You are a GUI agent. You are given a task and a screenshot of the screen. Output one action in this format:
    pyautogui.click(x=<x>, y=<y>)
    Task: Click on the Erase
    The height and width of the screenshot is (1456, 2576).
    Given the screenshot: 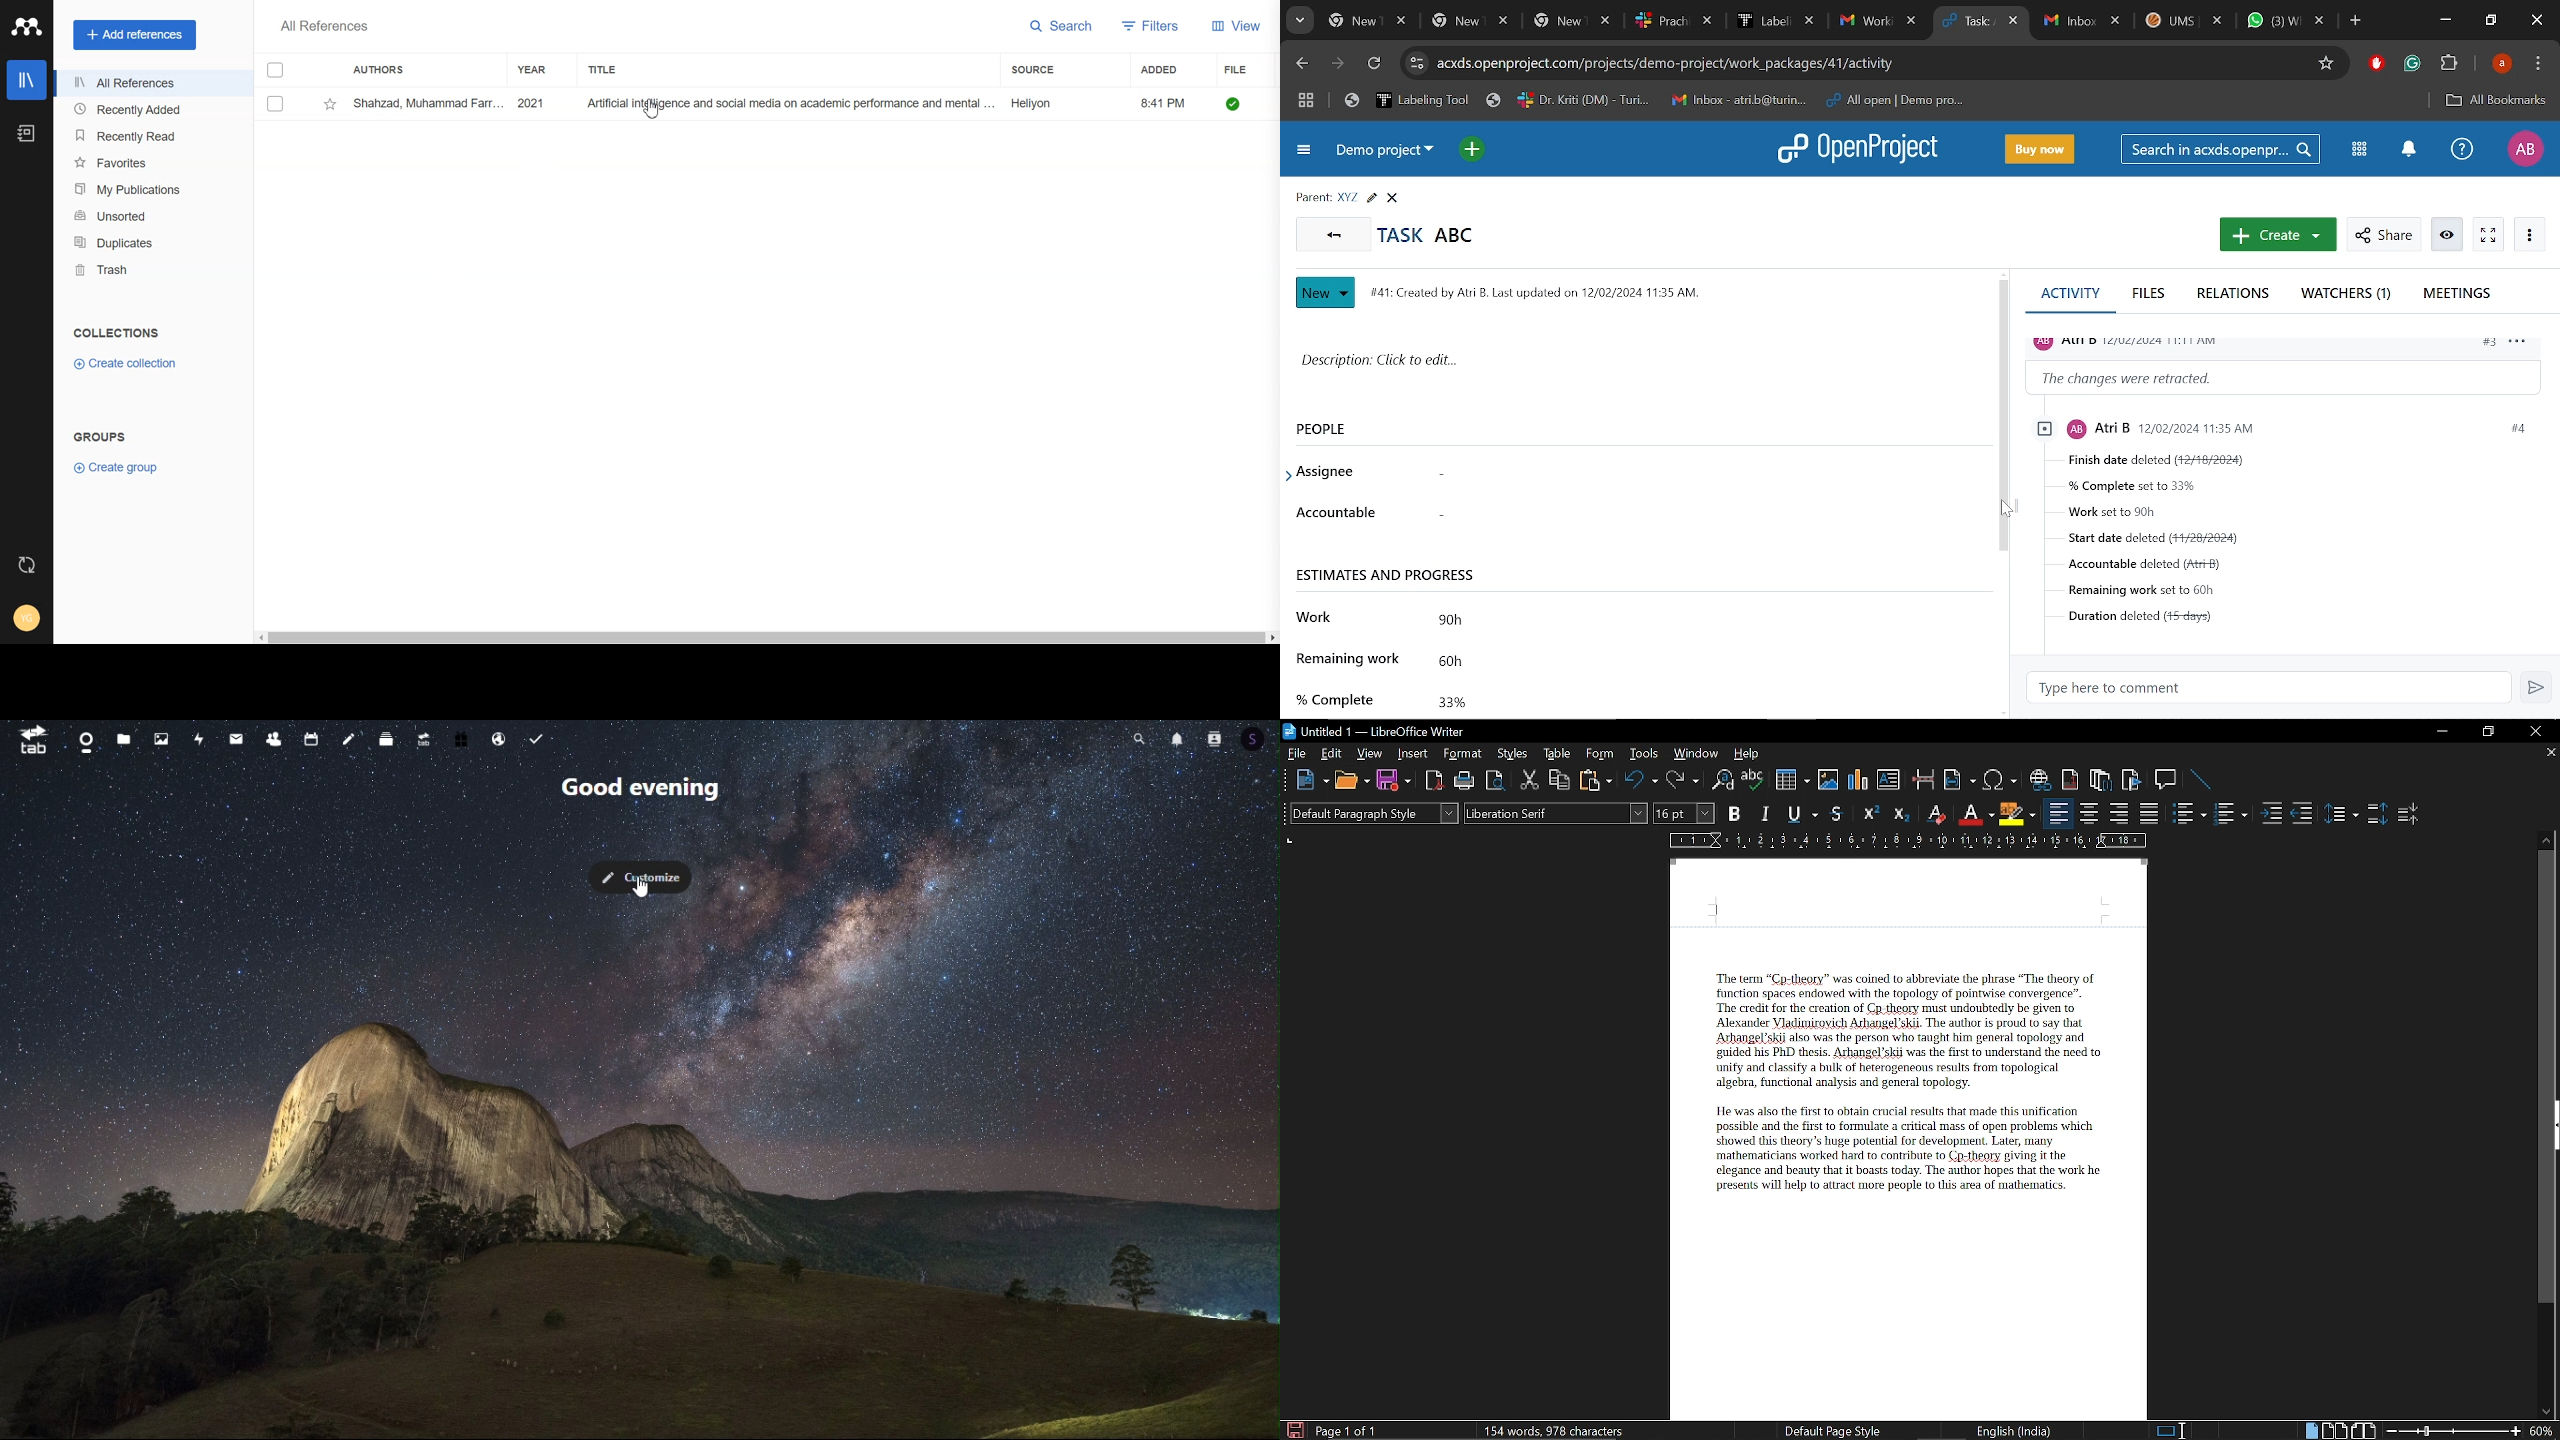 What is the action you would take?
    pyautogui.click(x=1934, y=813)
    